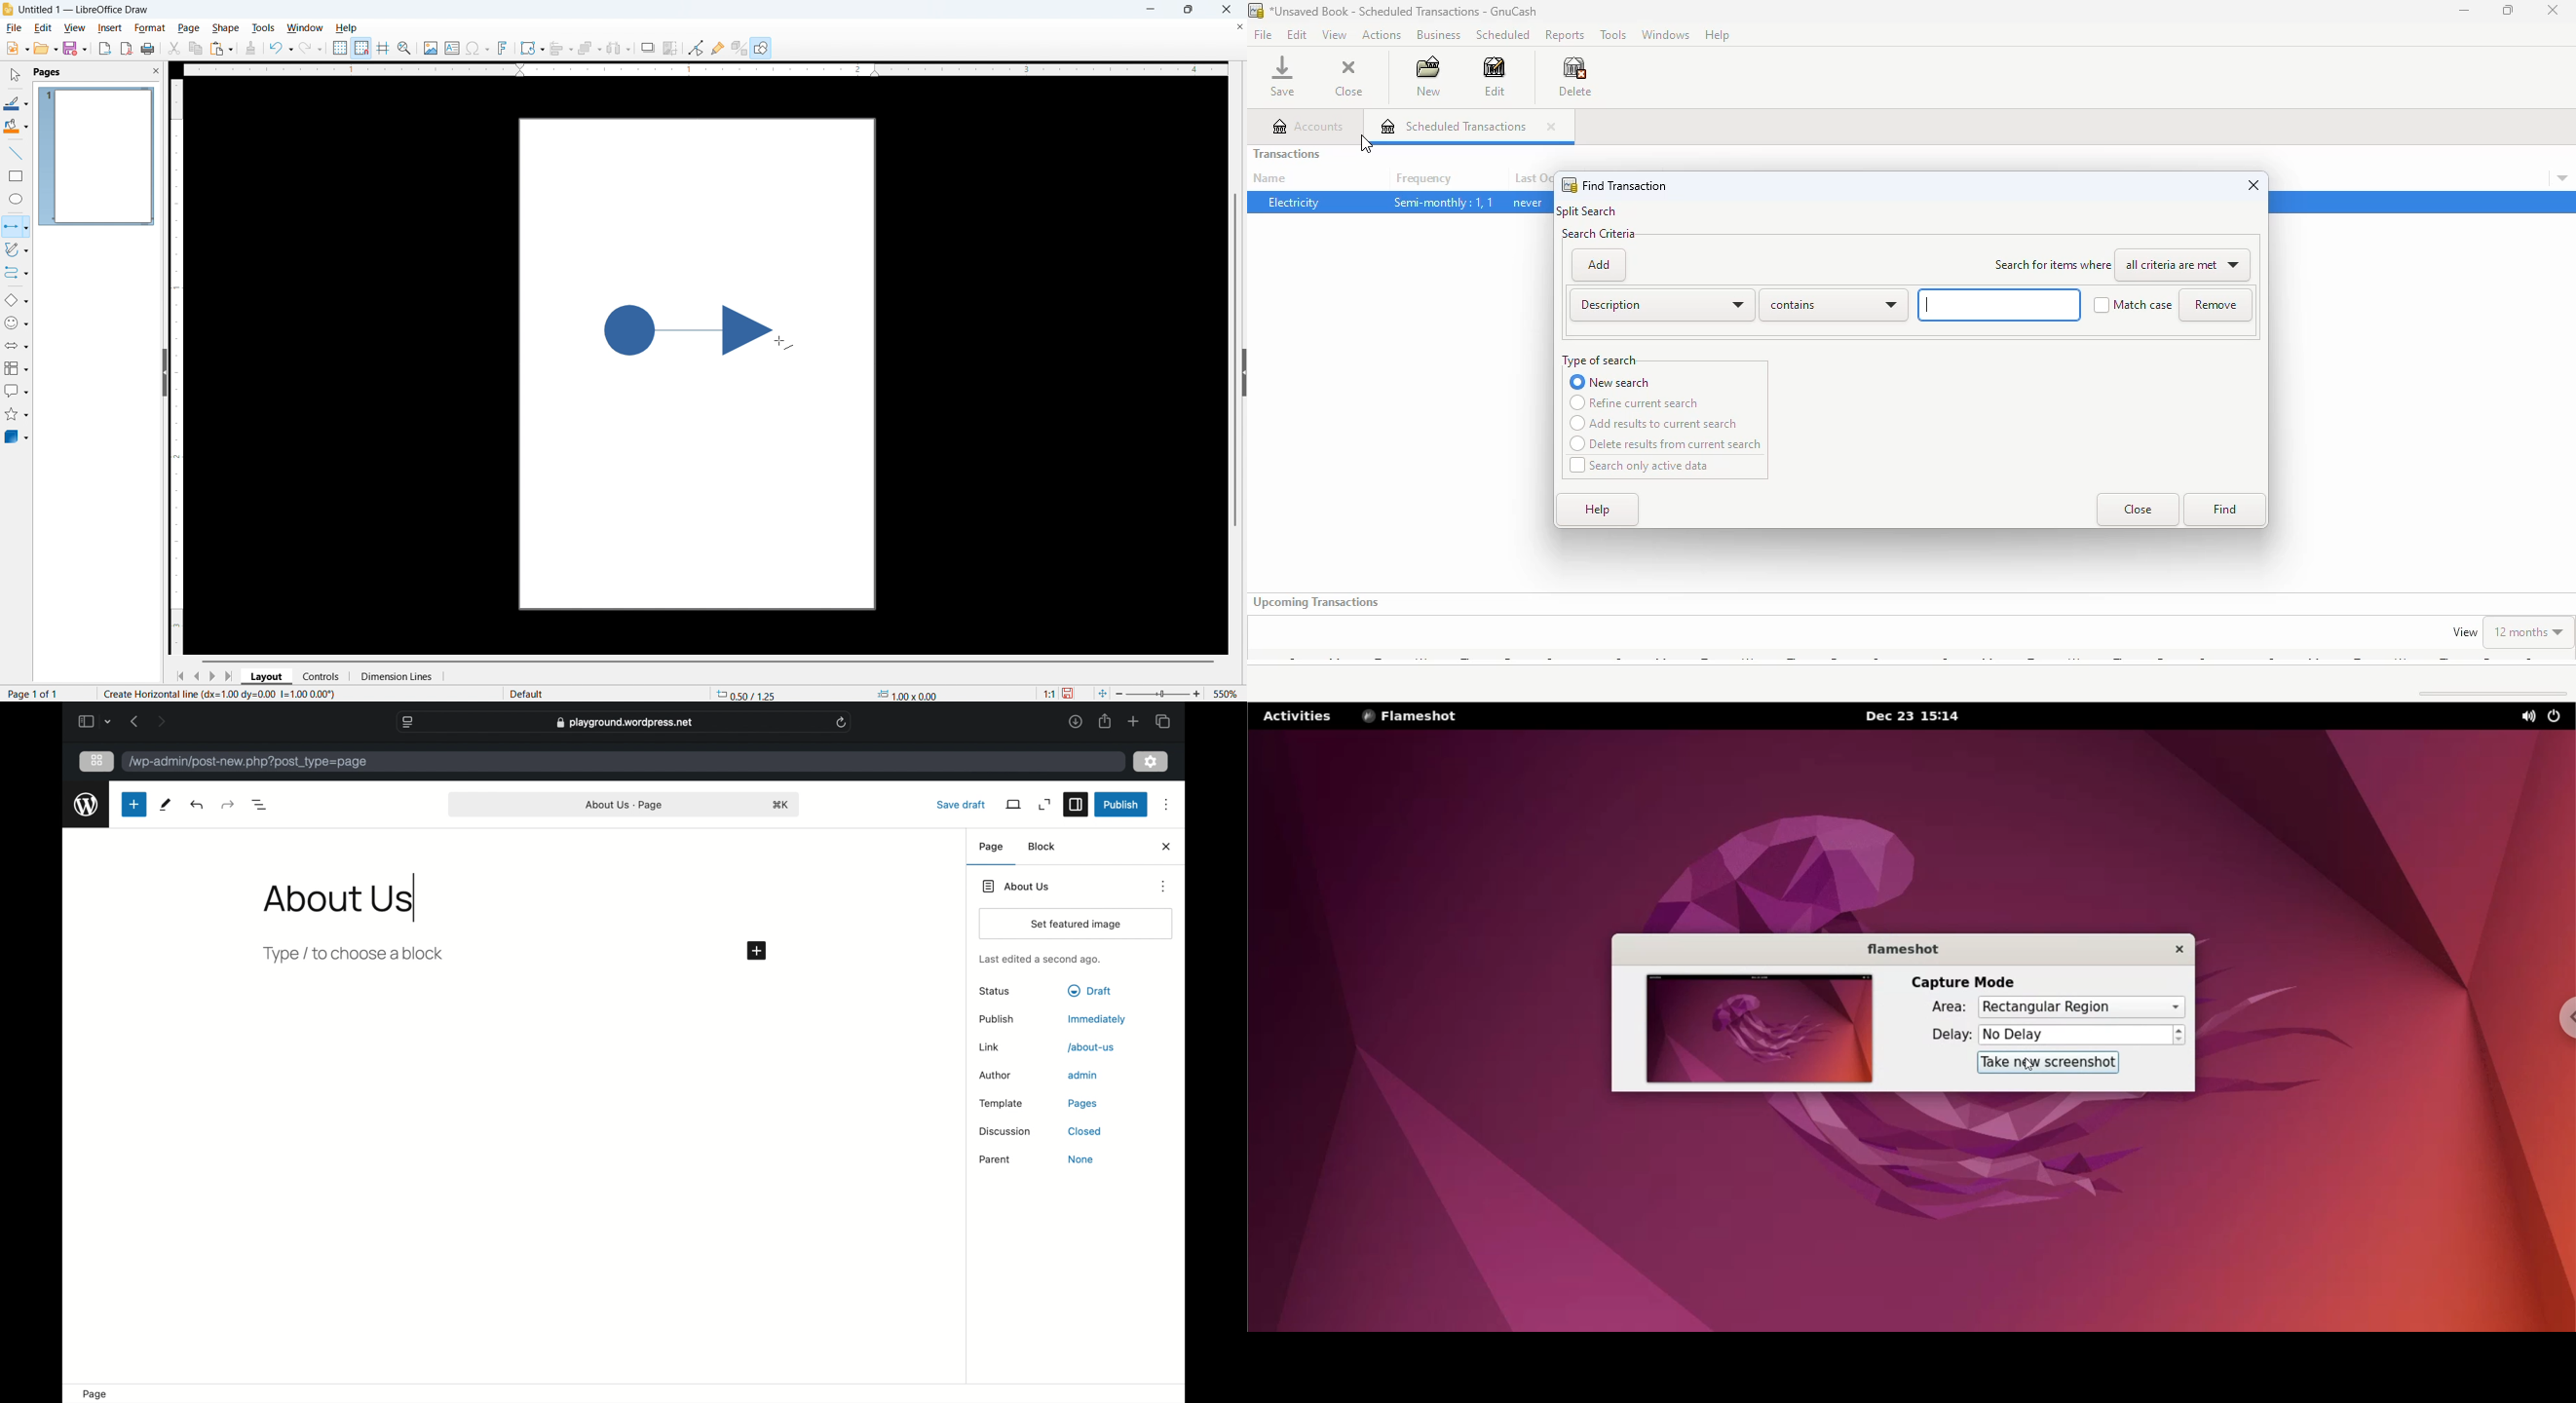 Image resolution: width=2576 pixels, height=1428 pixels. What do you see at coordinates (708, 661) in the screenshot?
I see `Horizontal scroll bar ` at bounding box center [708, 661].